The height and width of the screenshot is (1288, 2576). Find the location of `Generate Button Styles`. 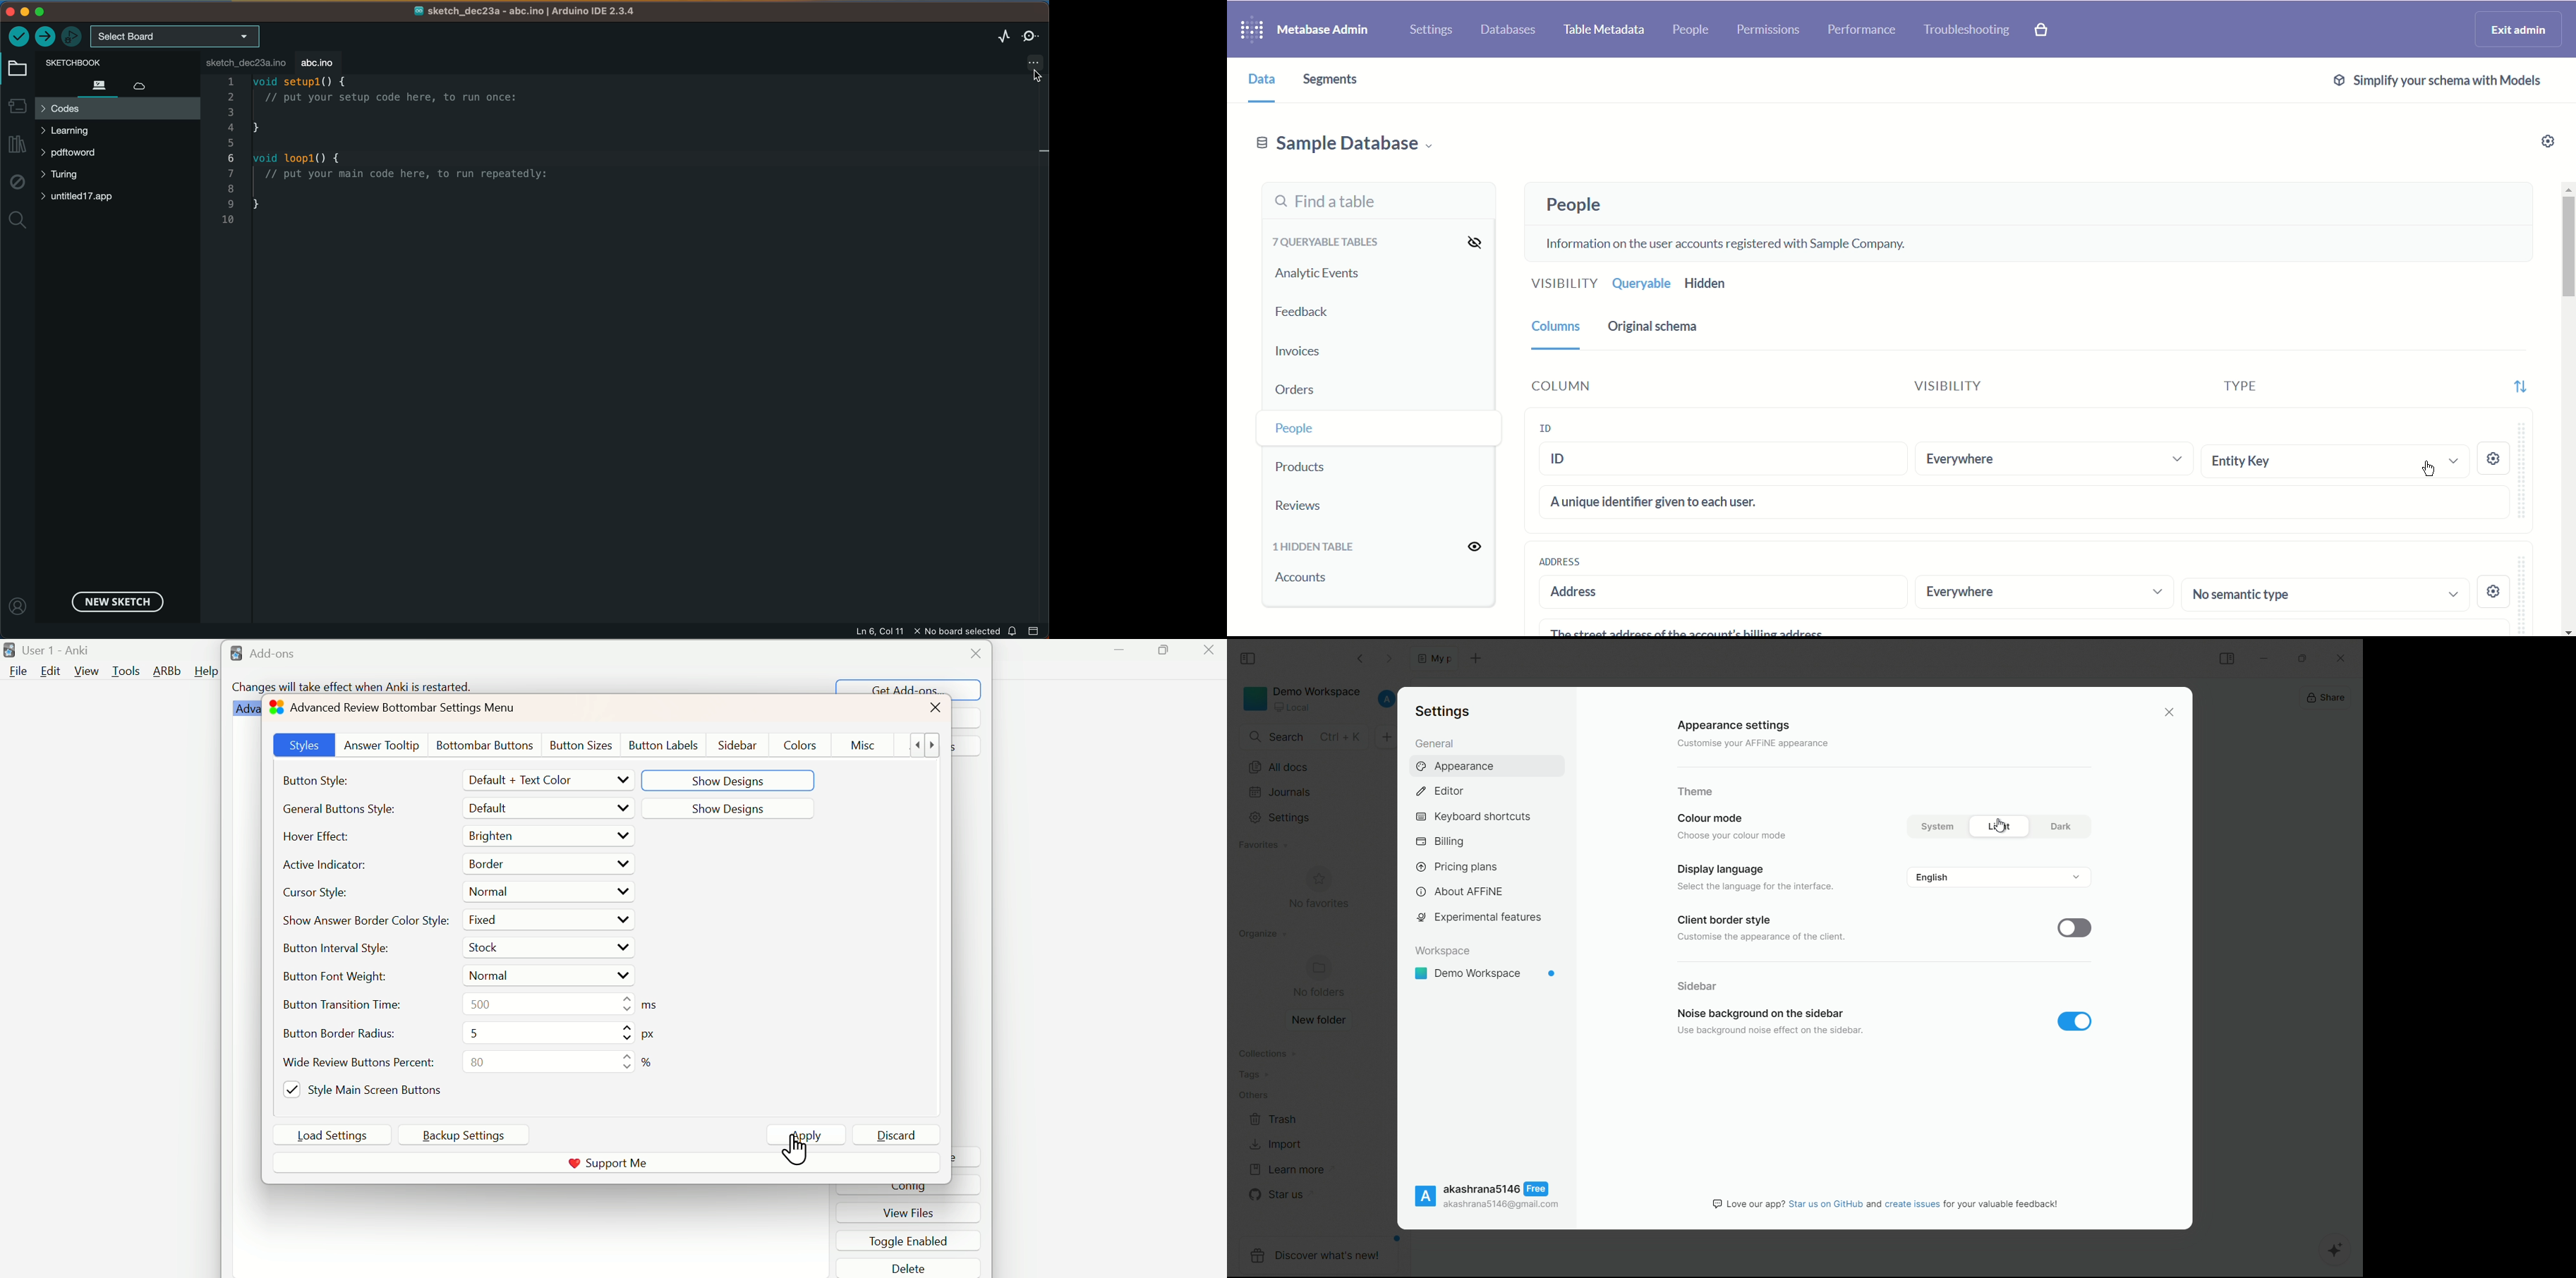

Generate Button Styles is located at coordinates (341, 809).